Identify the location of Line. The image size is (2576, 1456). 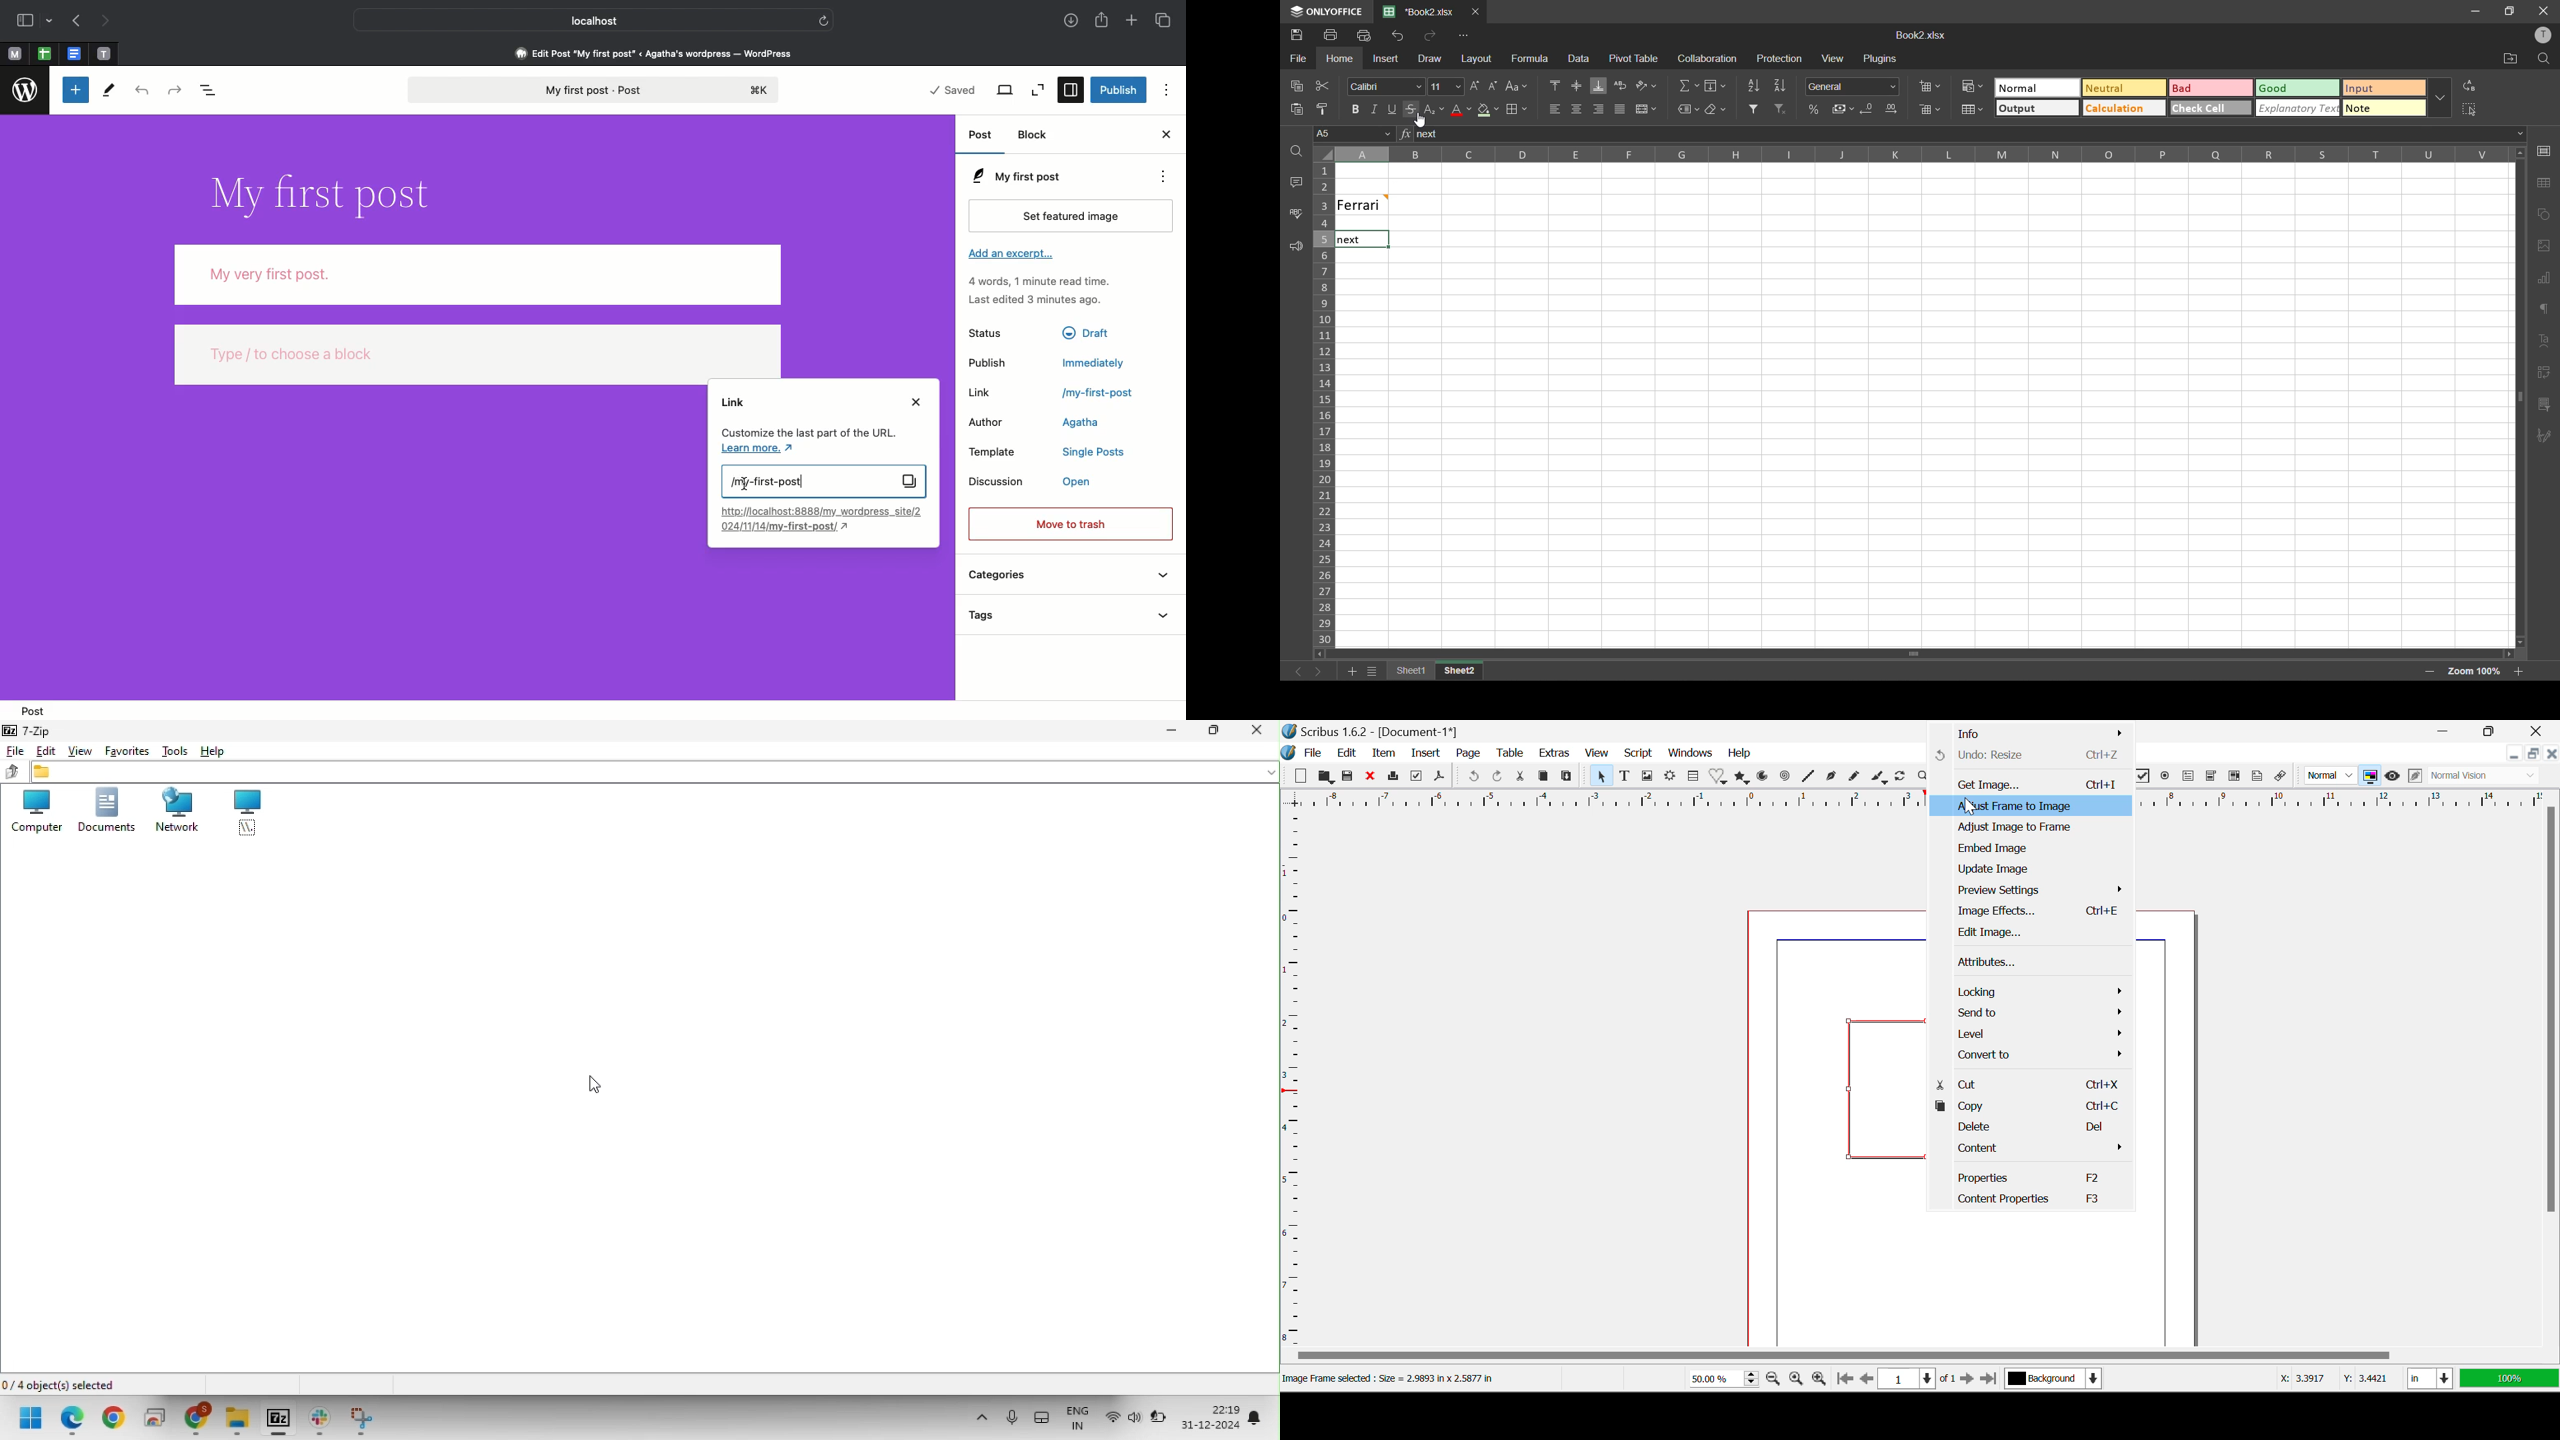
(1807, 777).